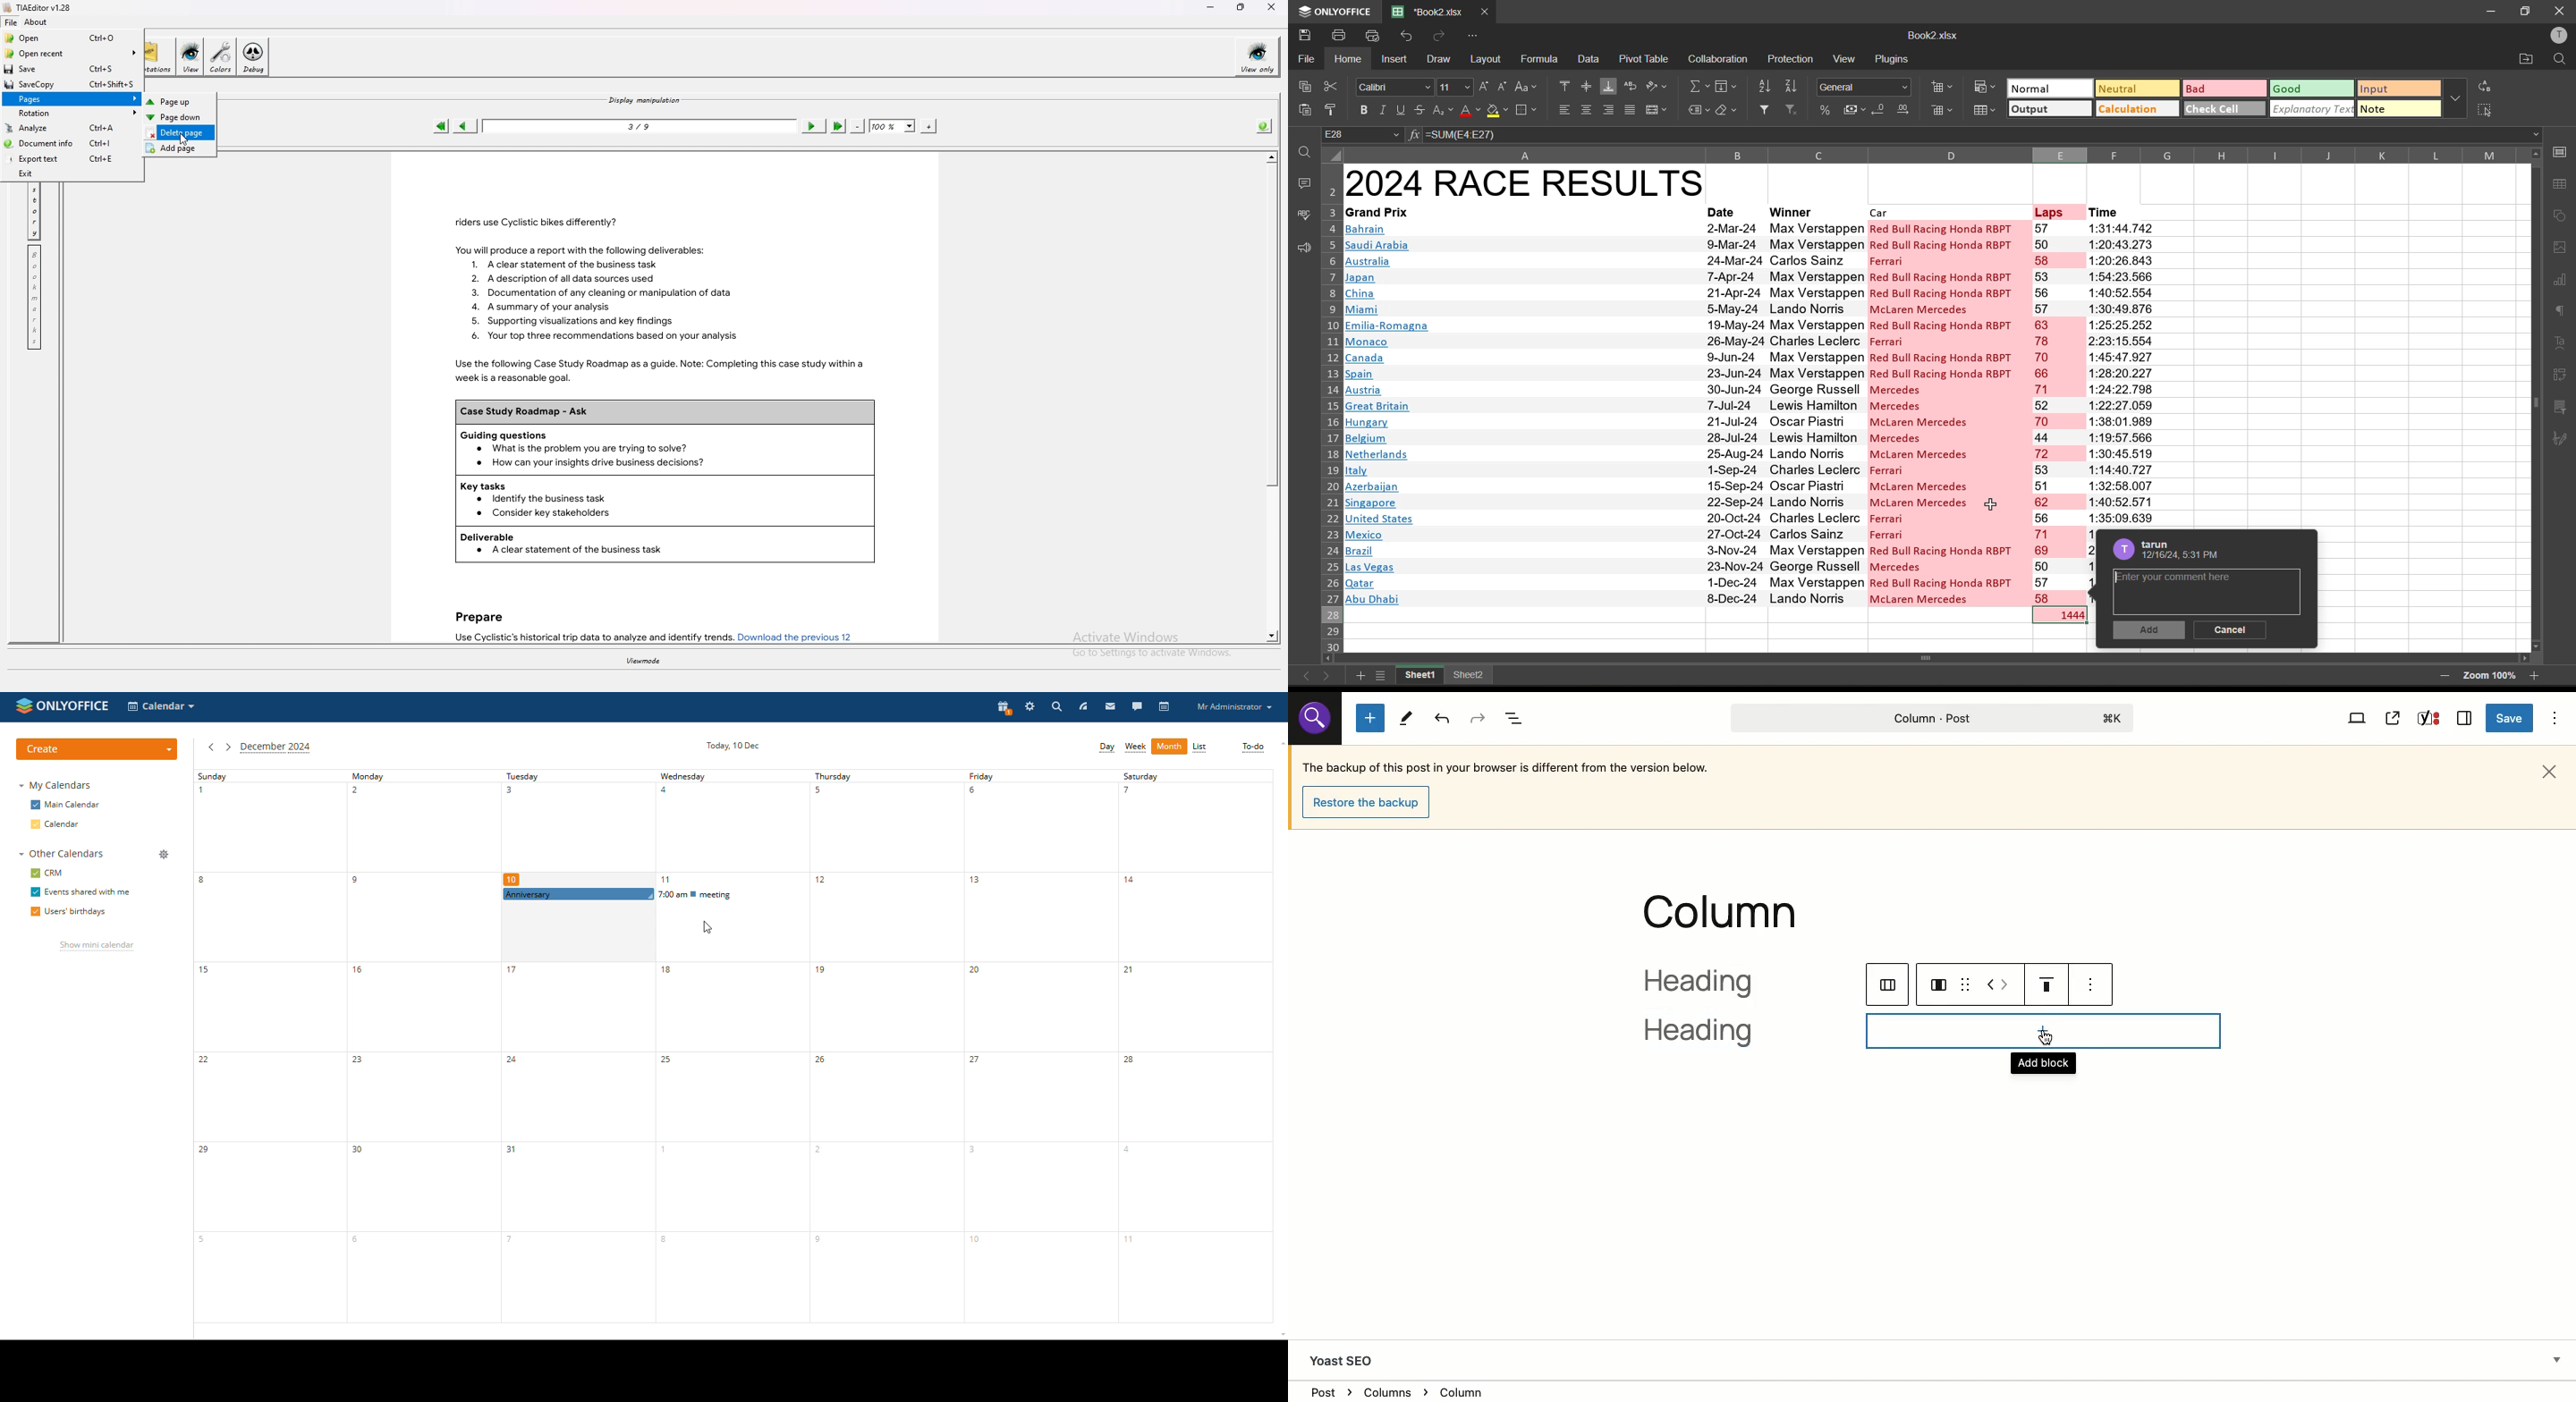 This screenshot has width=2576, height=1428. What do you see at coordinates (1986, 114) in the screenshot?
I see `format as table` at bounding box center [1986, 114].